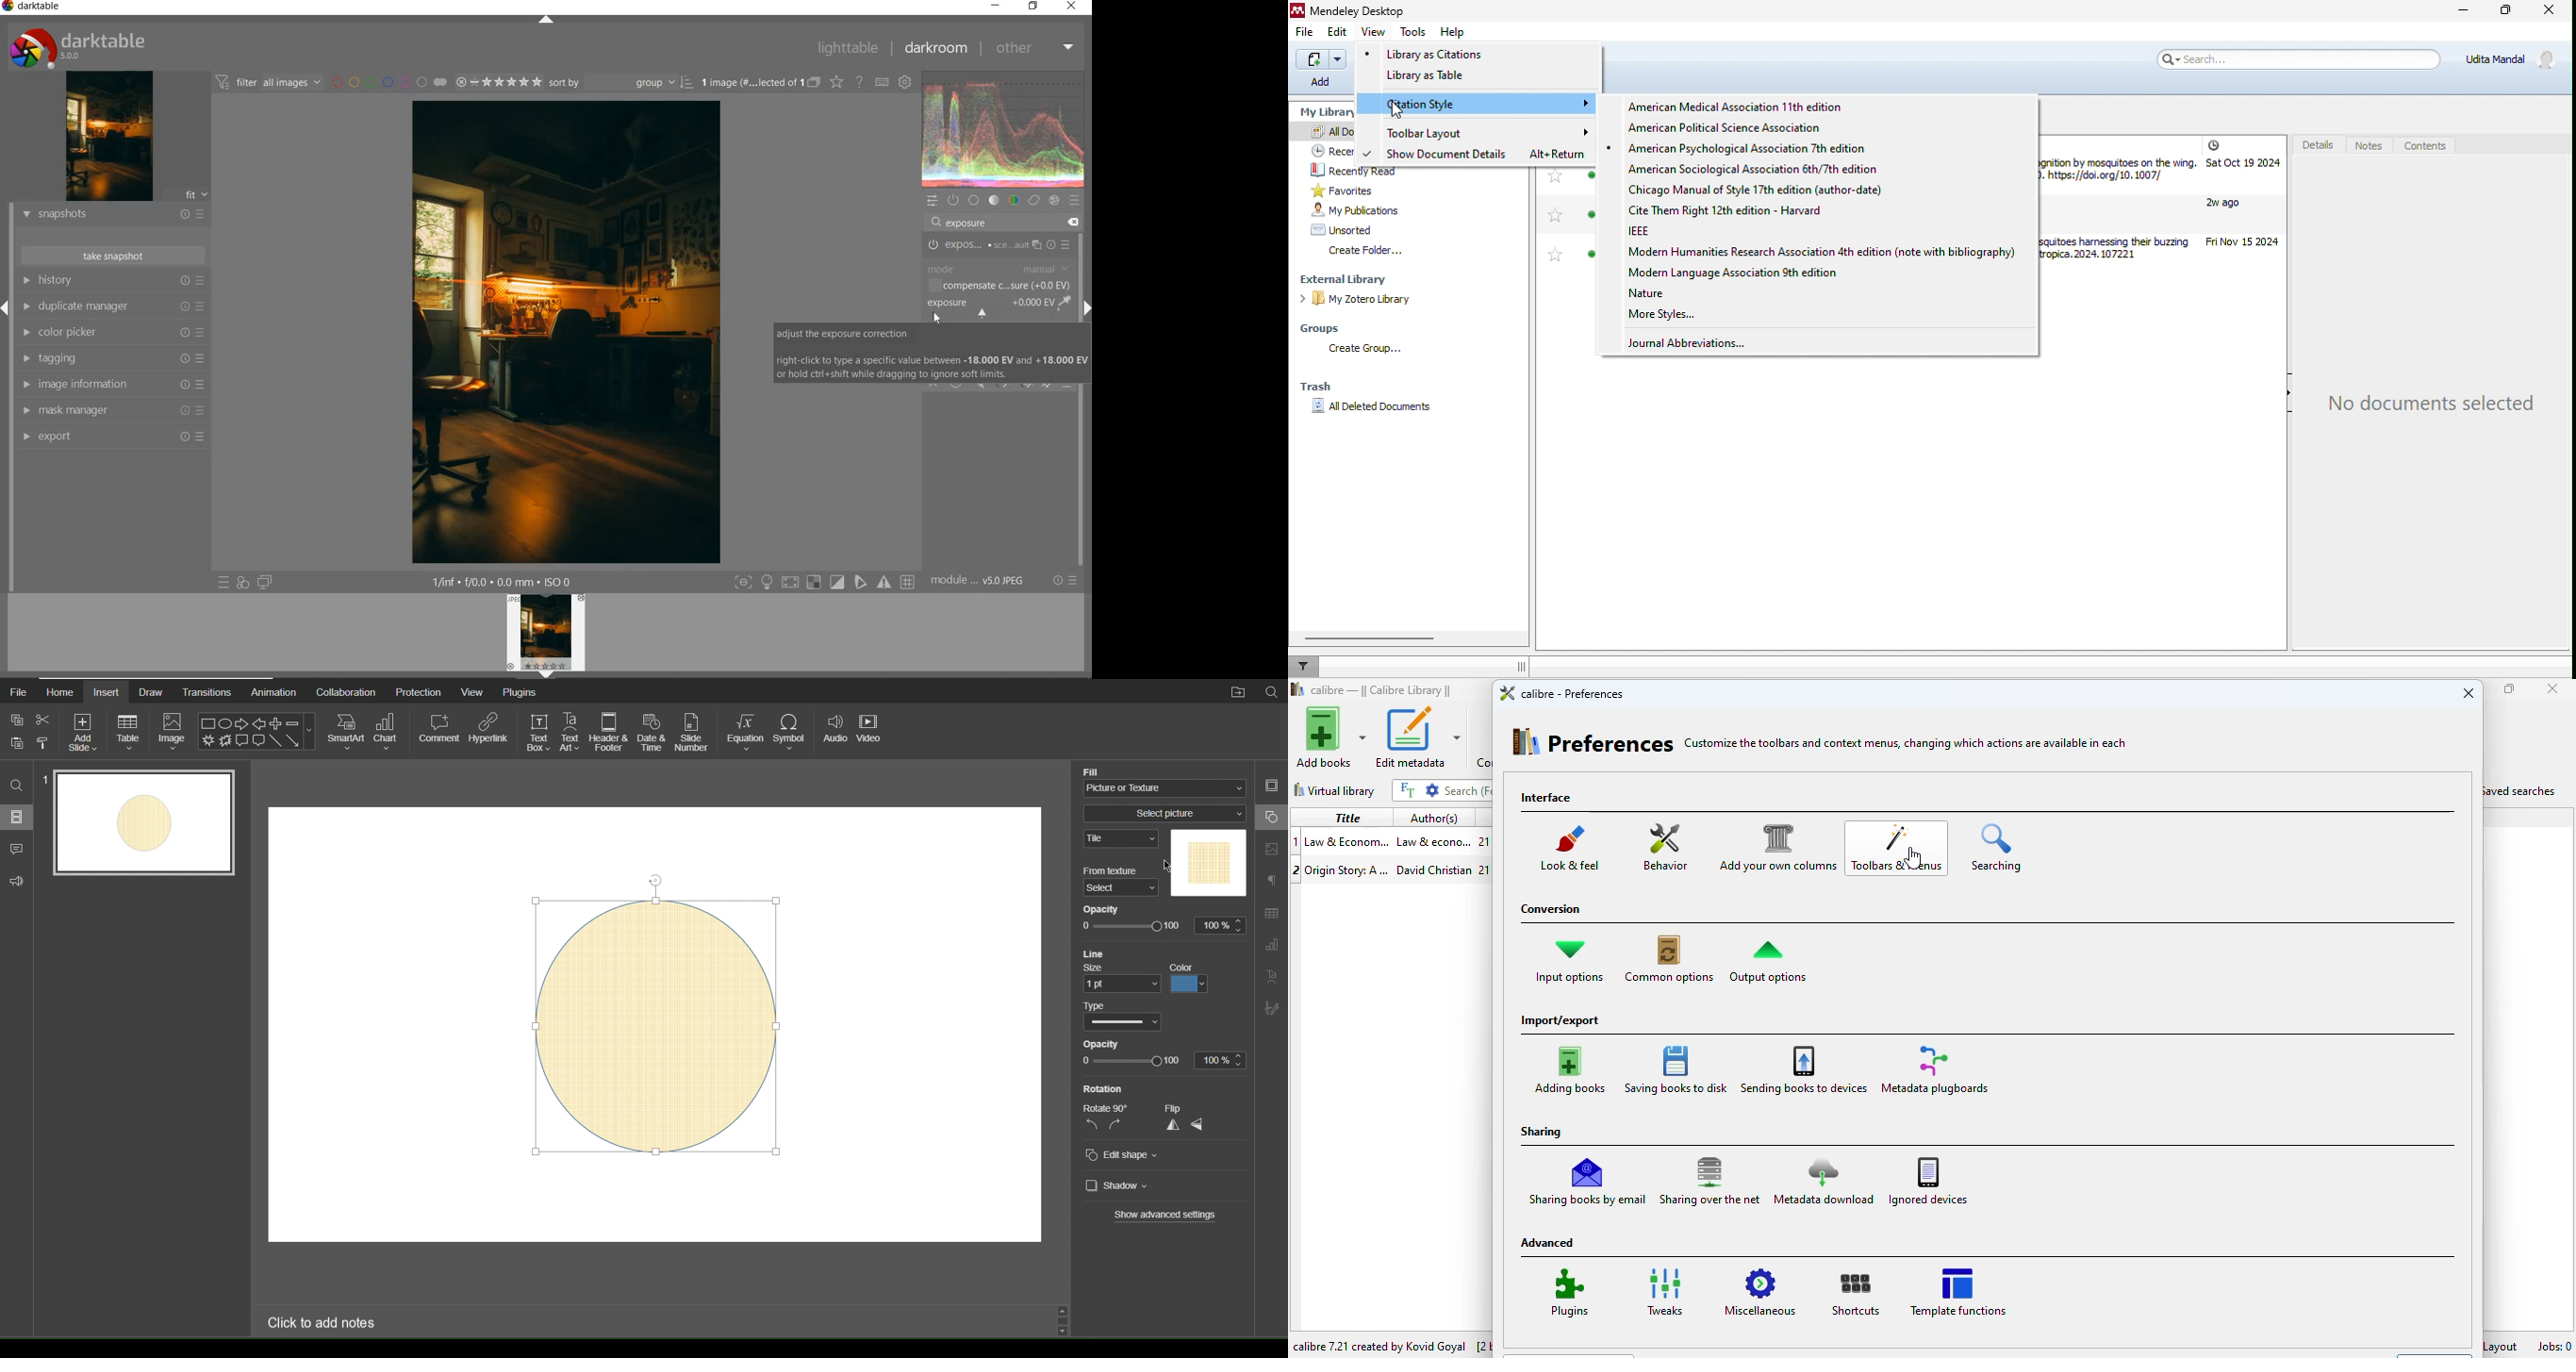  What do you see at coordinates (264, 581) in the screenshot?
I see `display a second darkroom image below` at bounding box center [264, 581].